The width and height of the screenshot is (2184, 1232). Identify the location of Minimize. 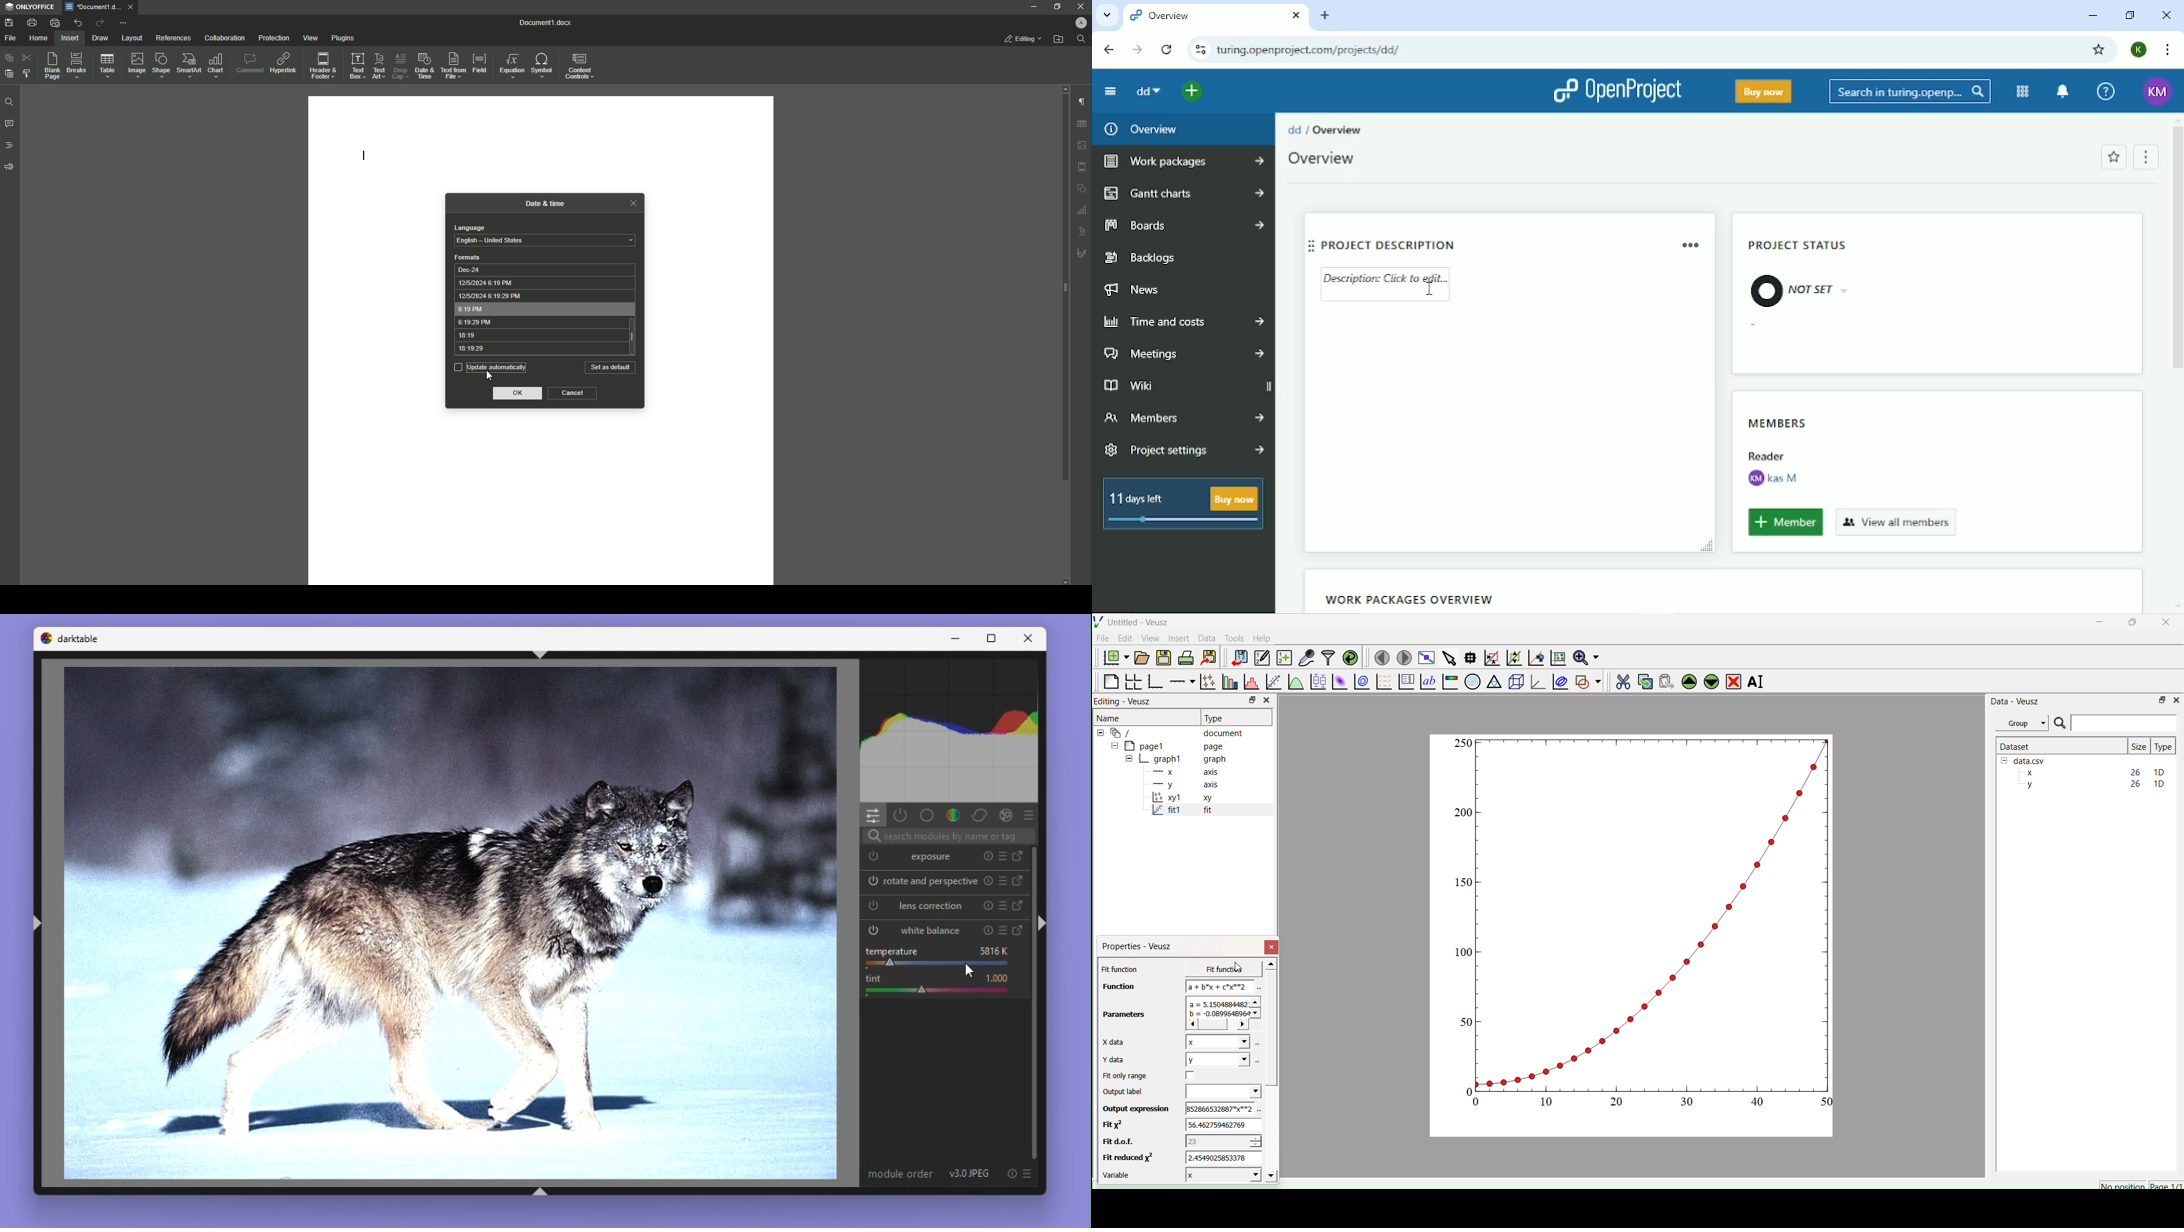
(1032, 6).